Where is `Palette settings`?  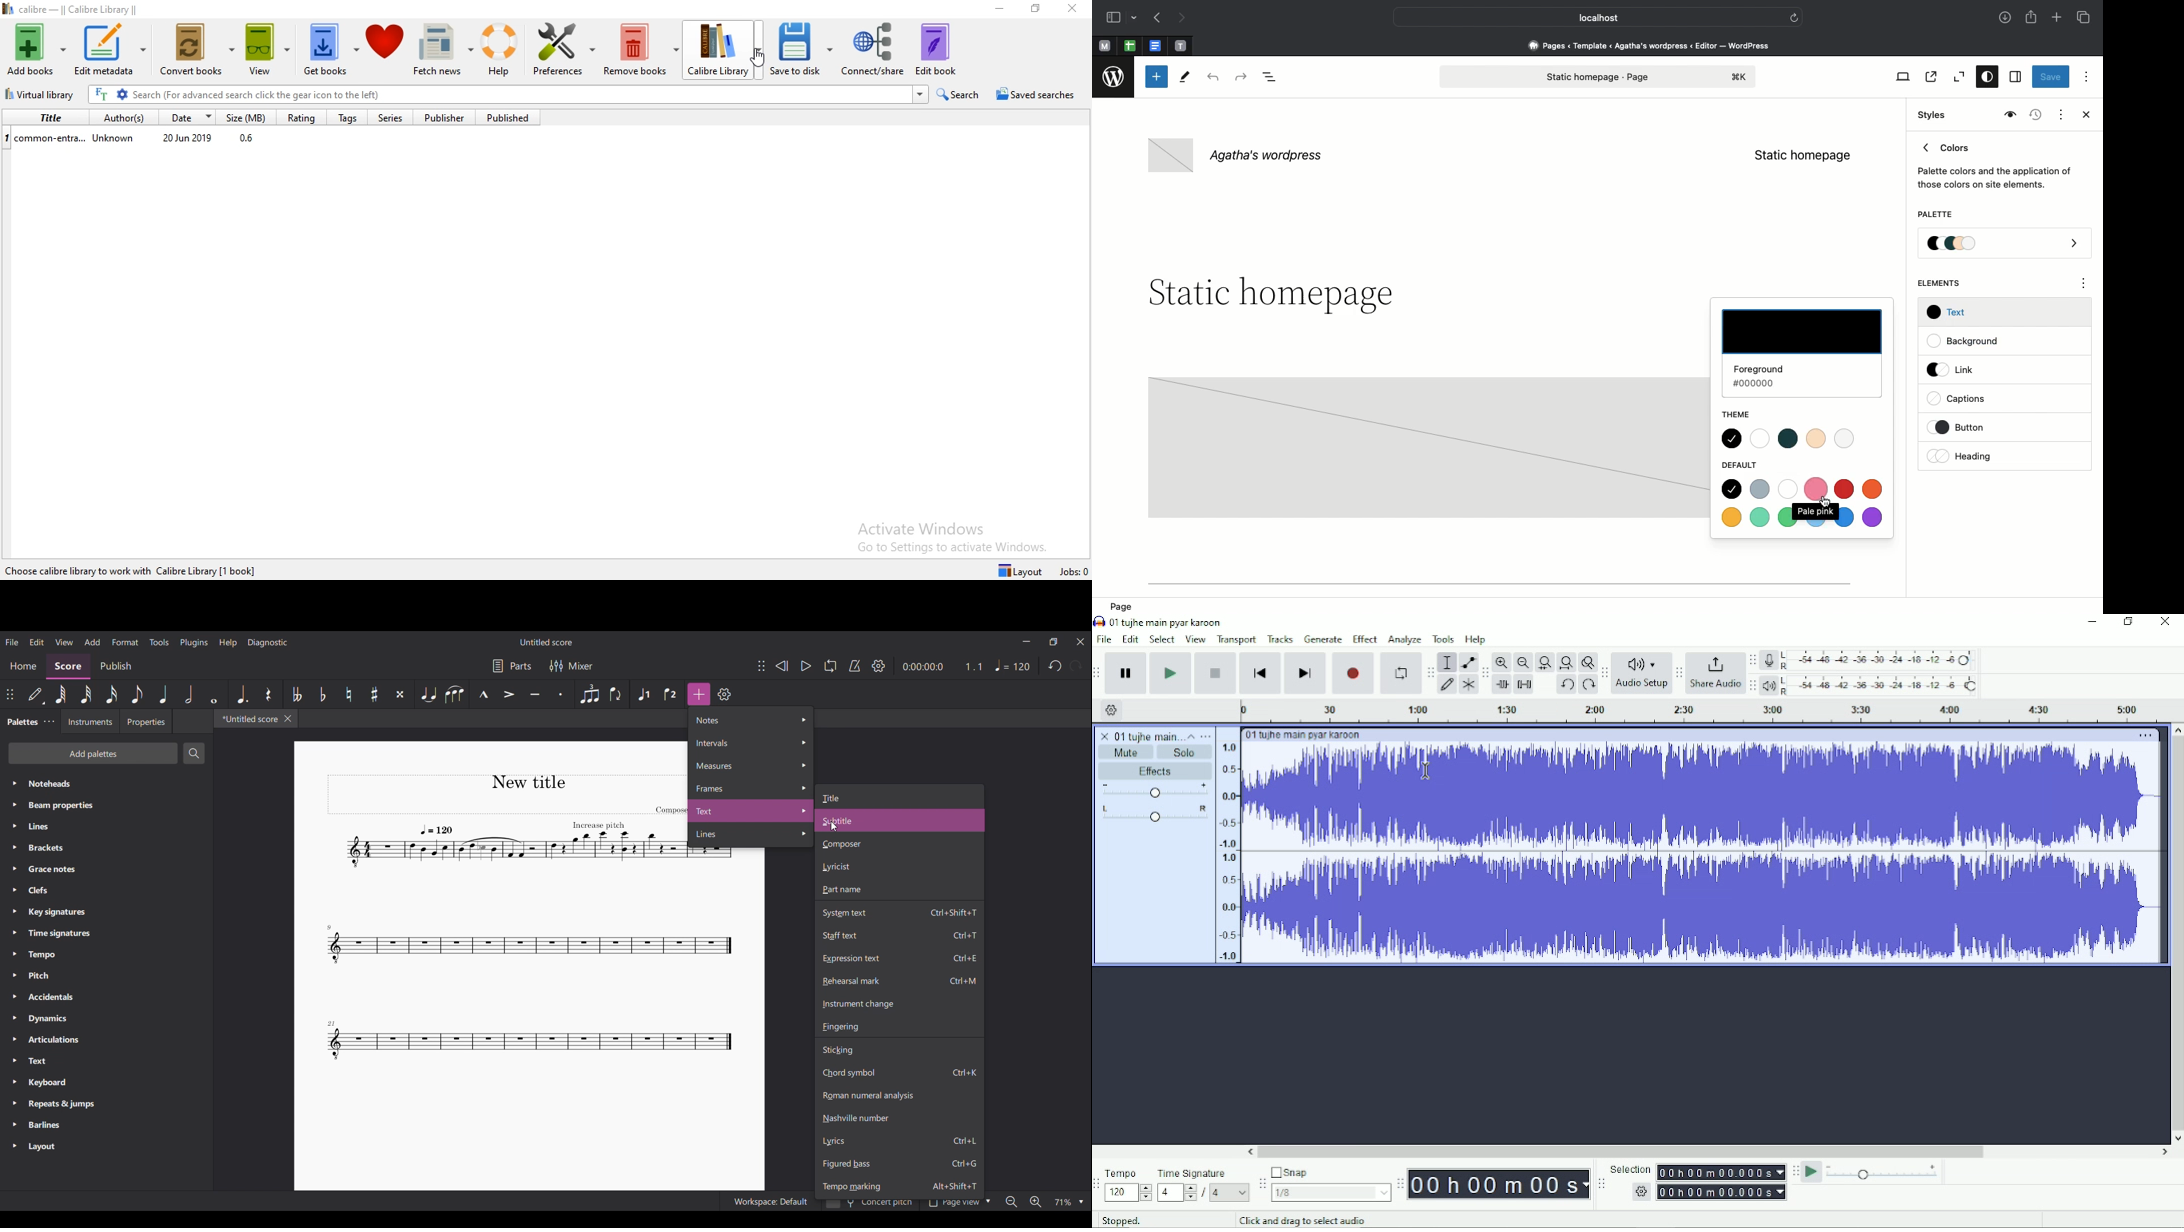 Palette settings is located at coordinates (49, 721).